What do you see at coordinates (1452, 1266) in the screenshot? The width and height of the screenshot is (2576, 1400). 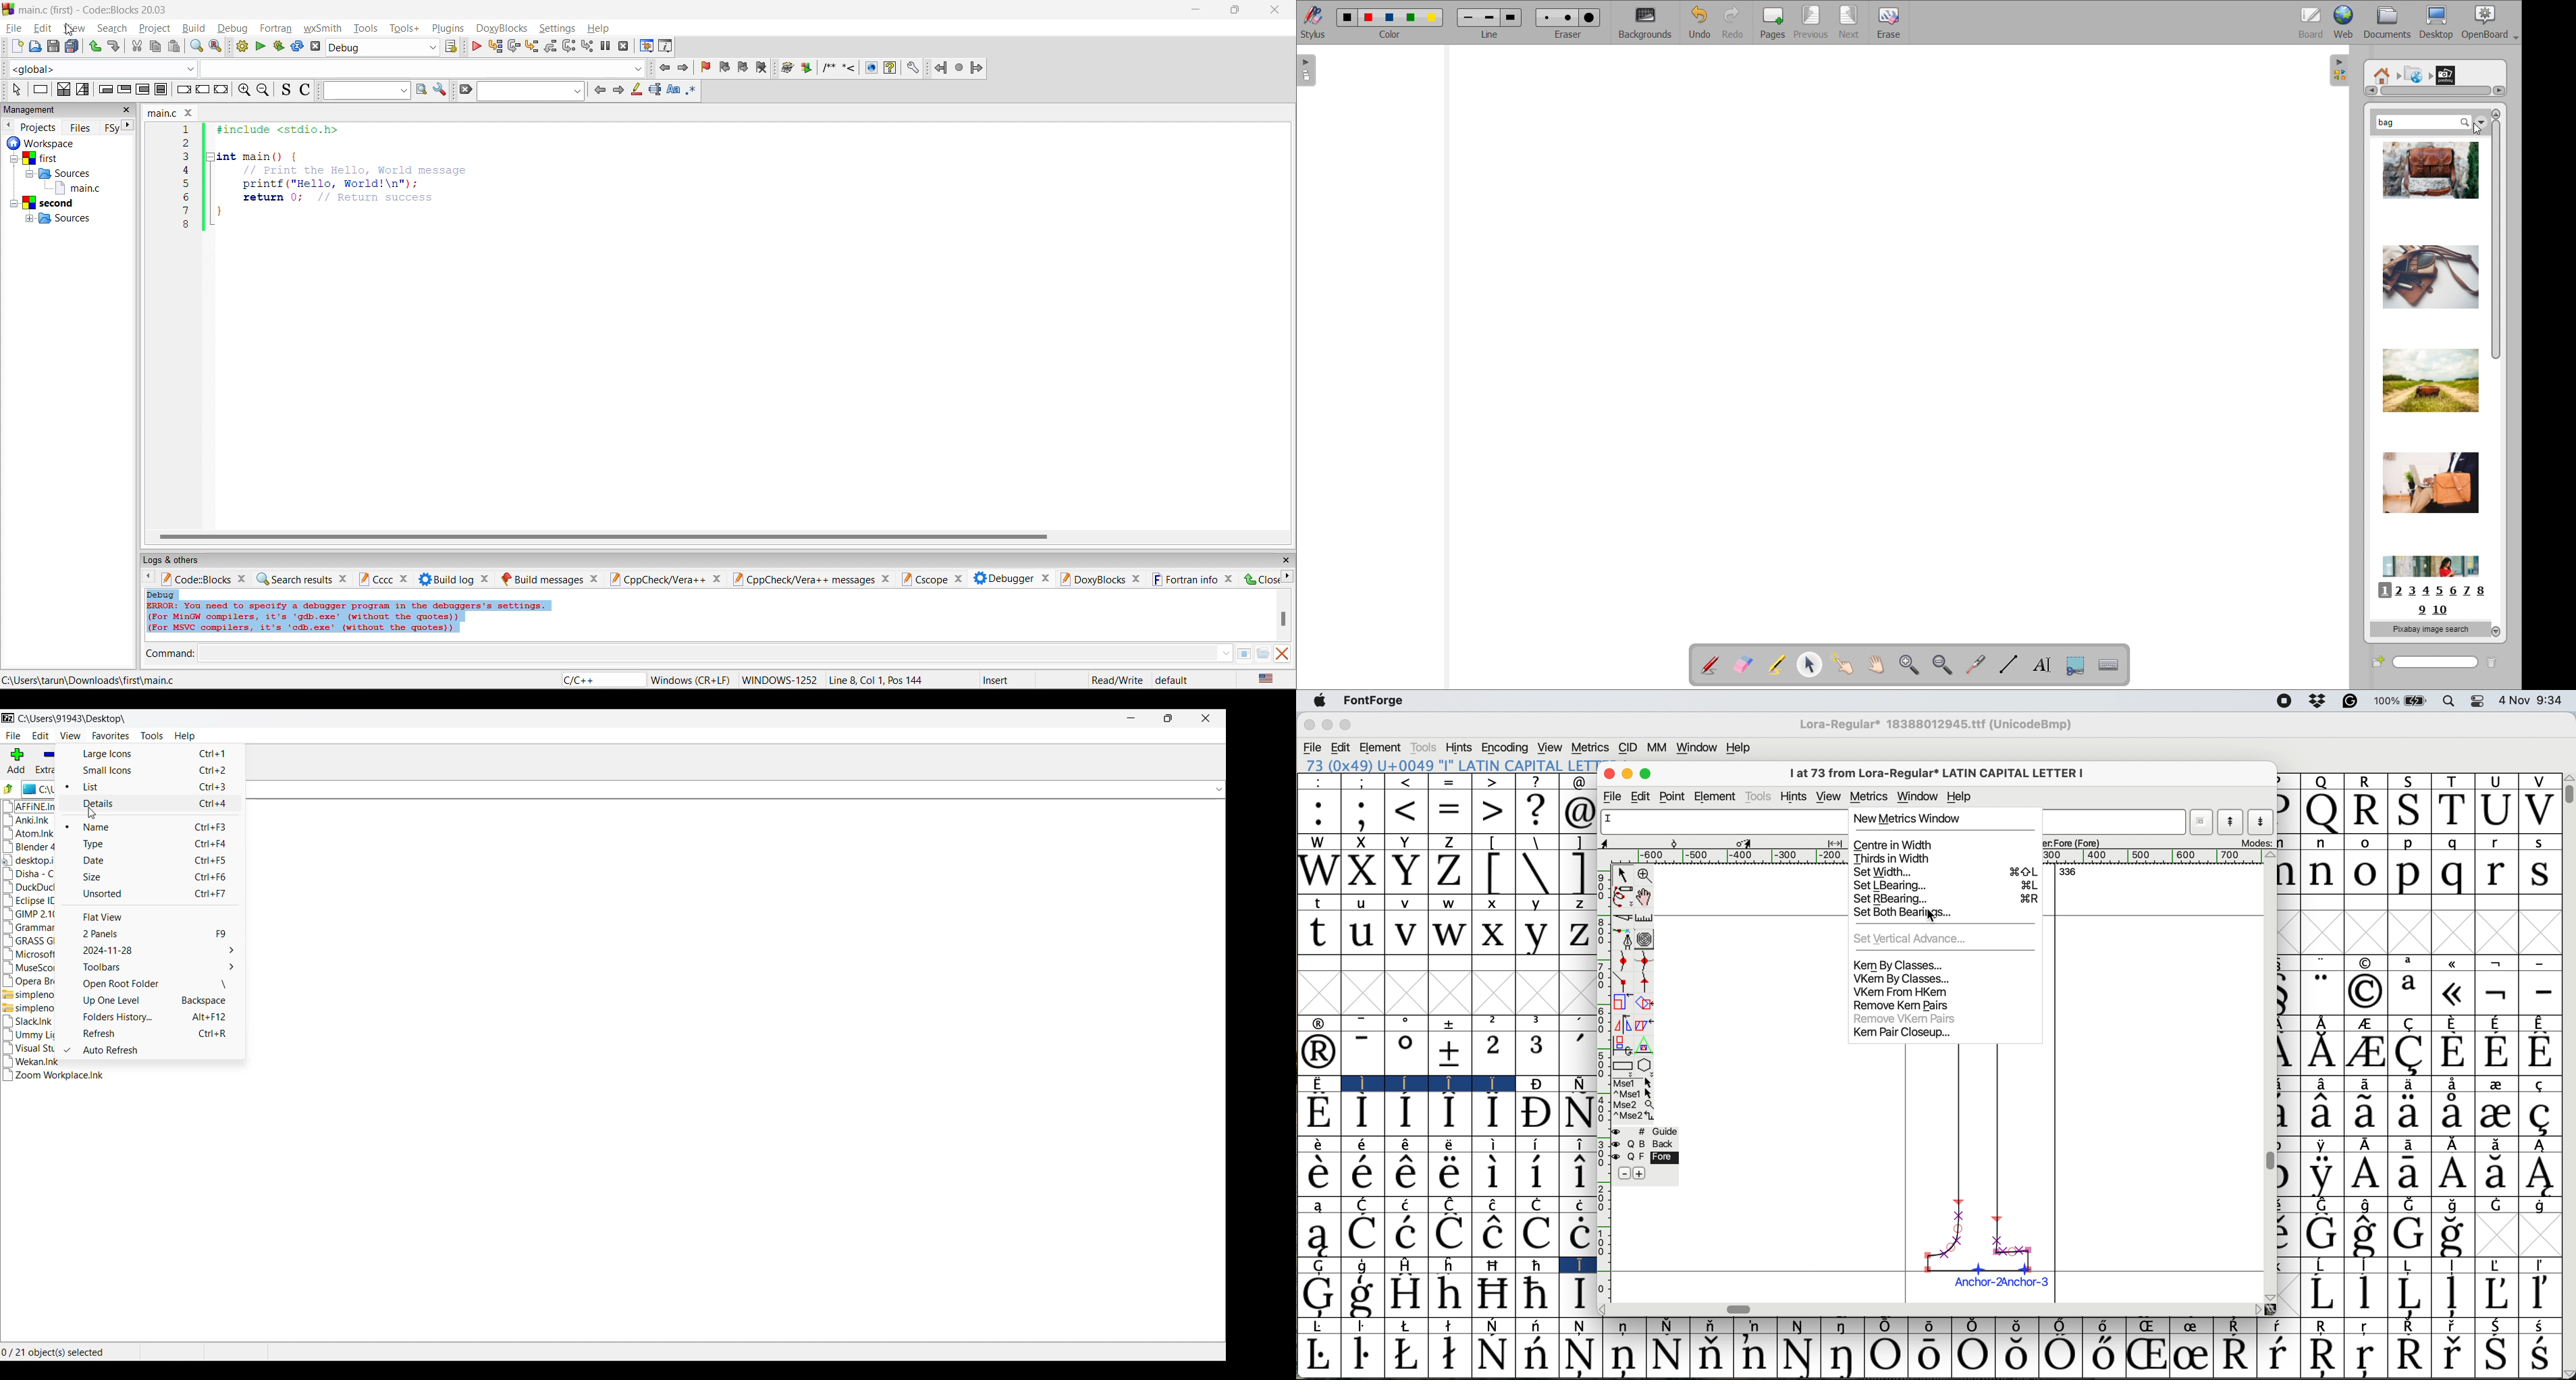 I see `h` at bounding box center [1452, 1266].